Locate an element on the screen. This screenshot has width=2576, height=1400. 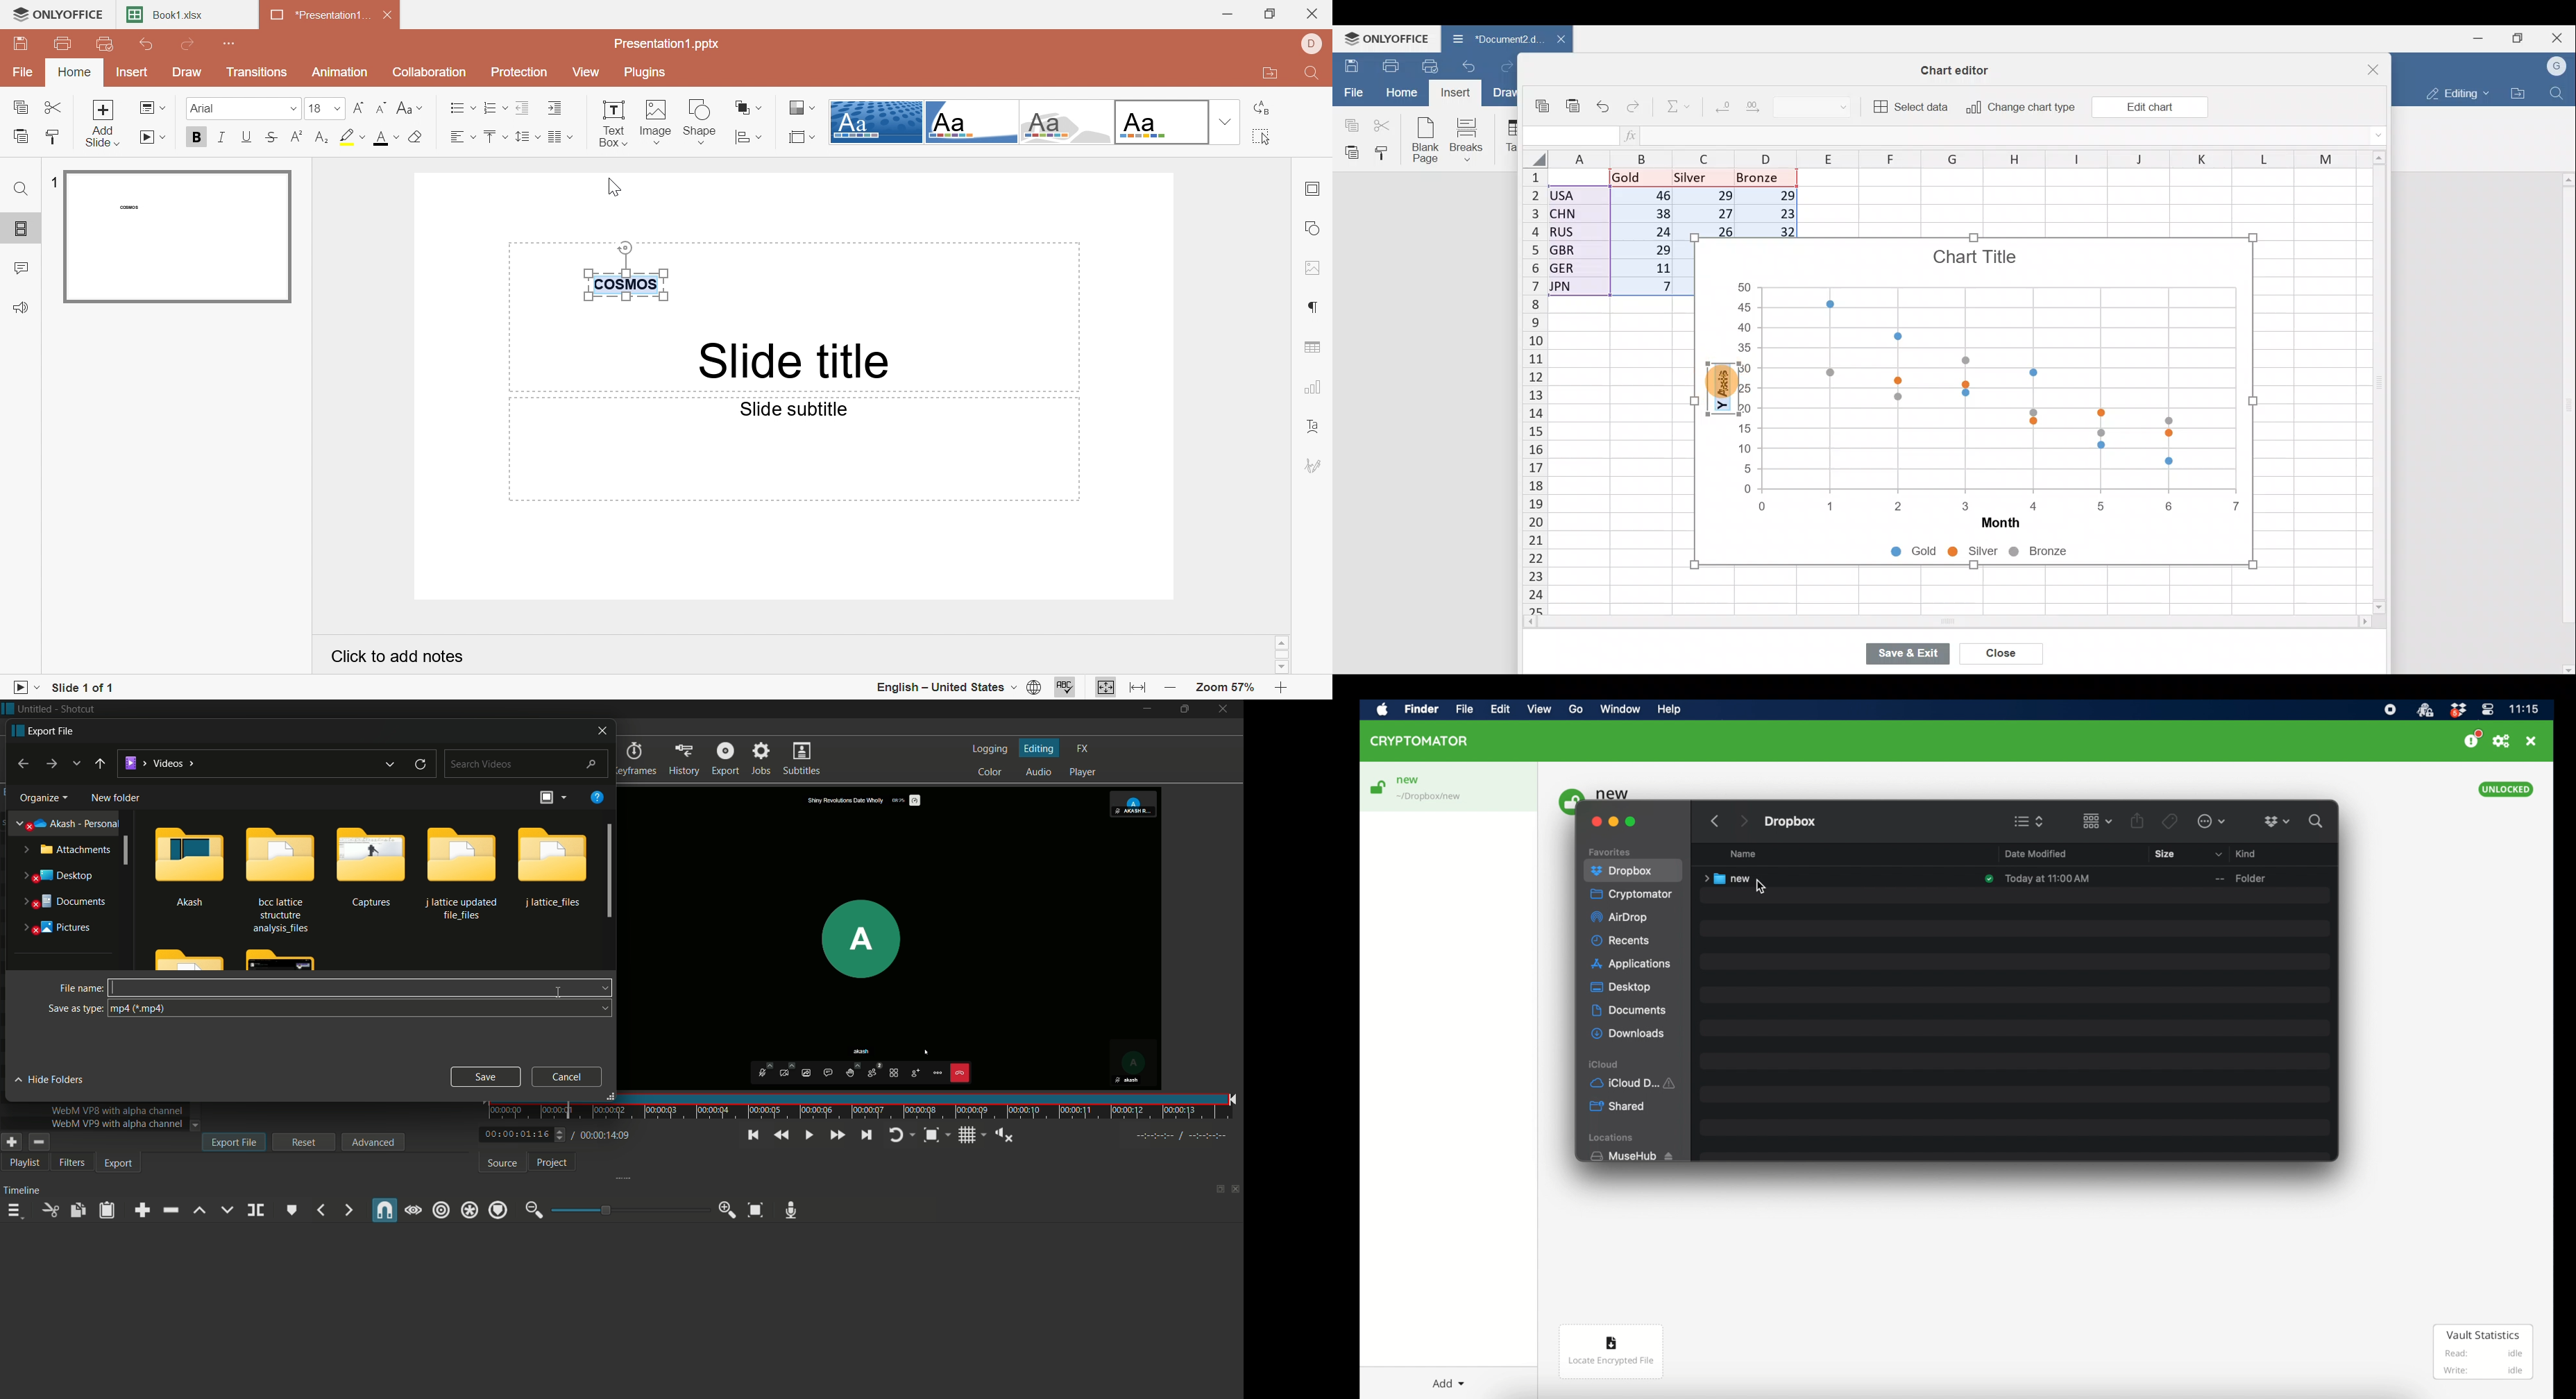
current time is located at coordinates (514, 1134).